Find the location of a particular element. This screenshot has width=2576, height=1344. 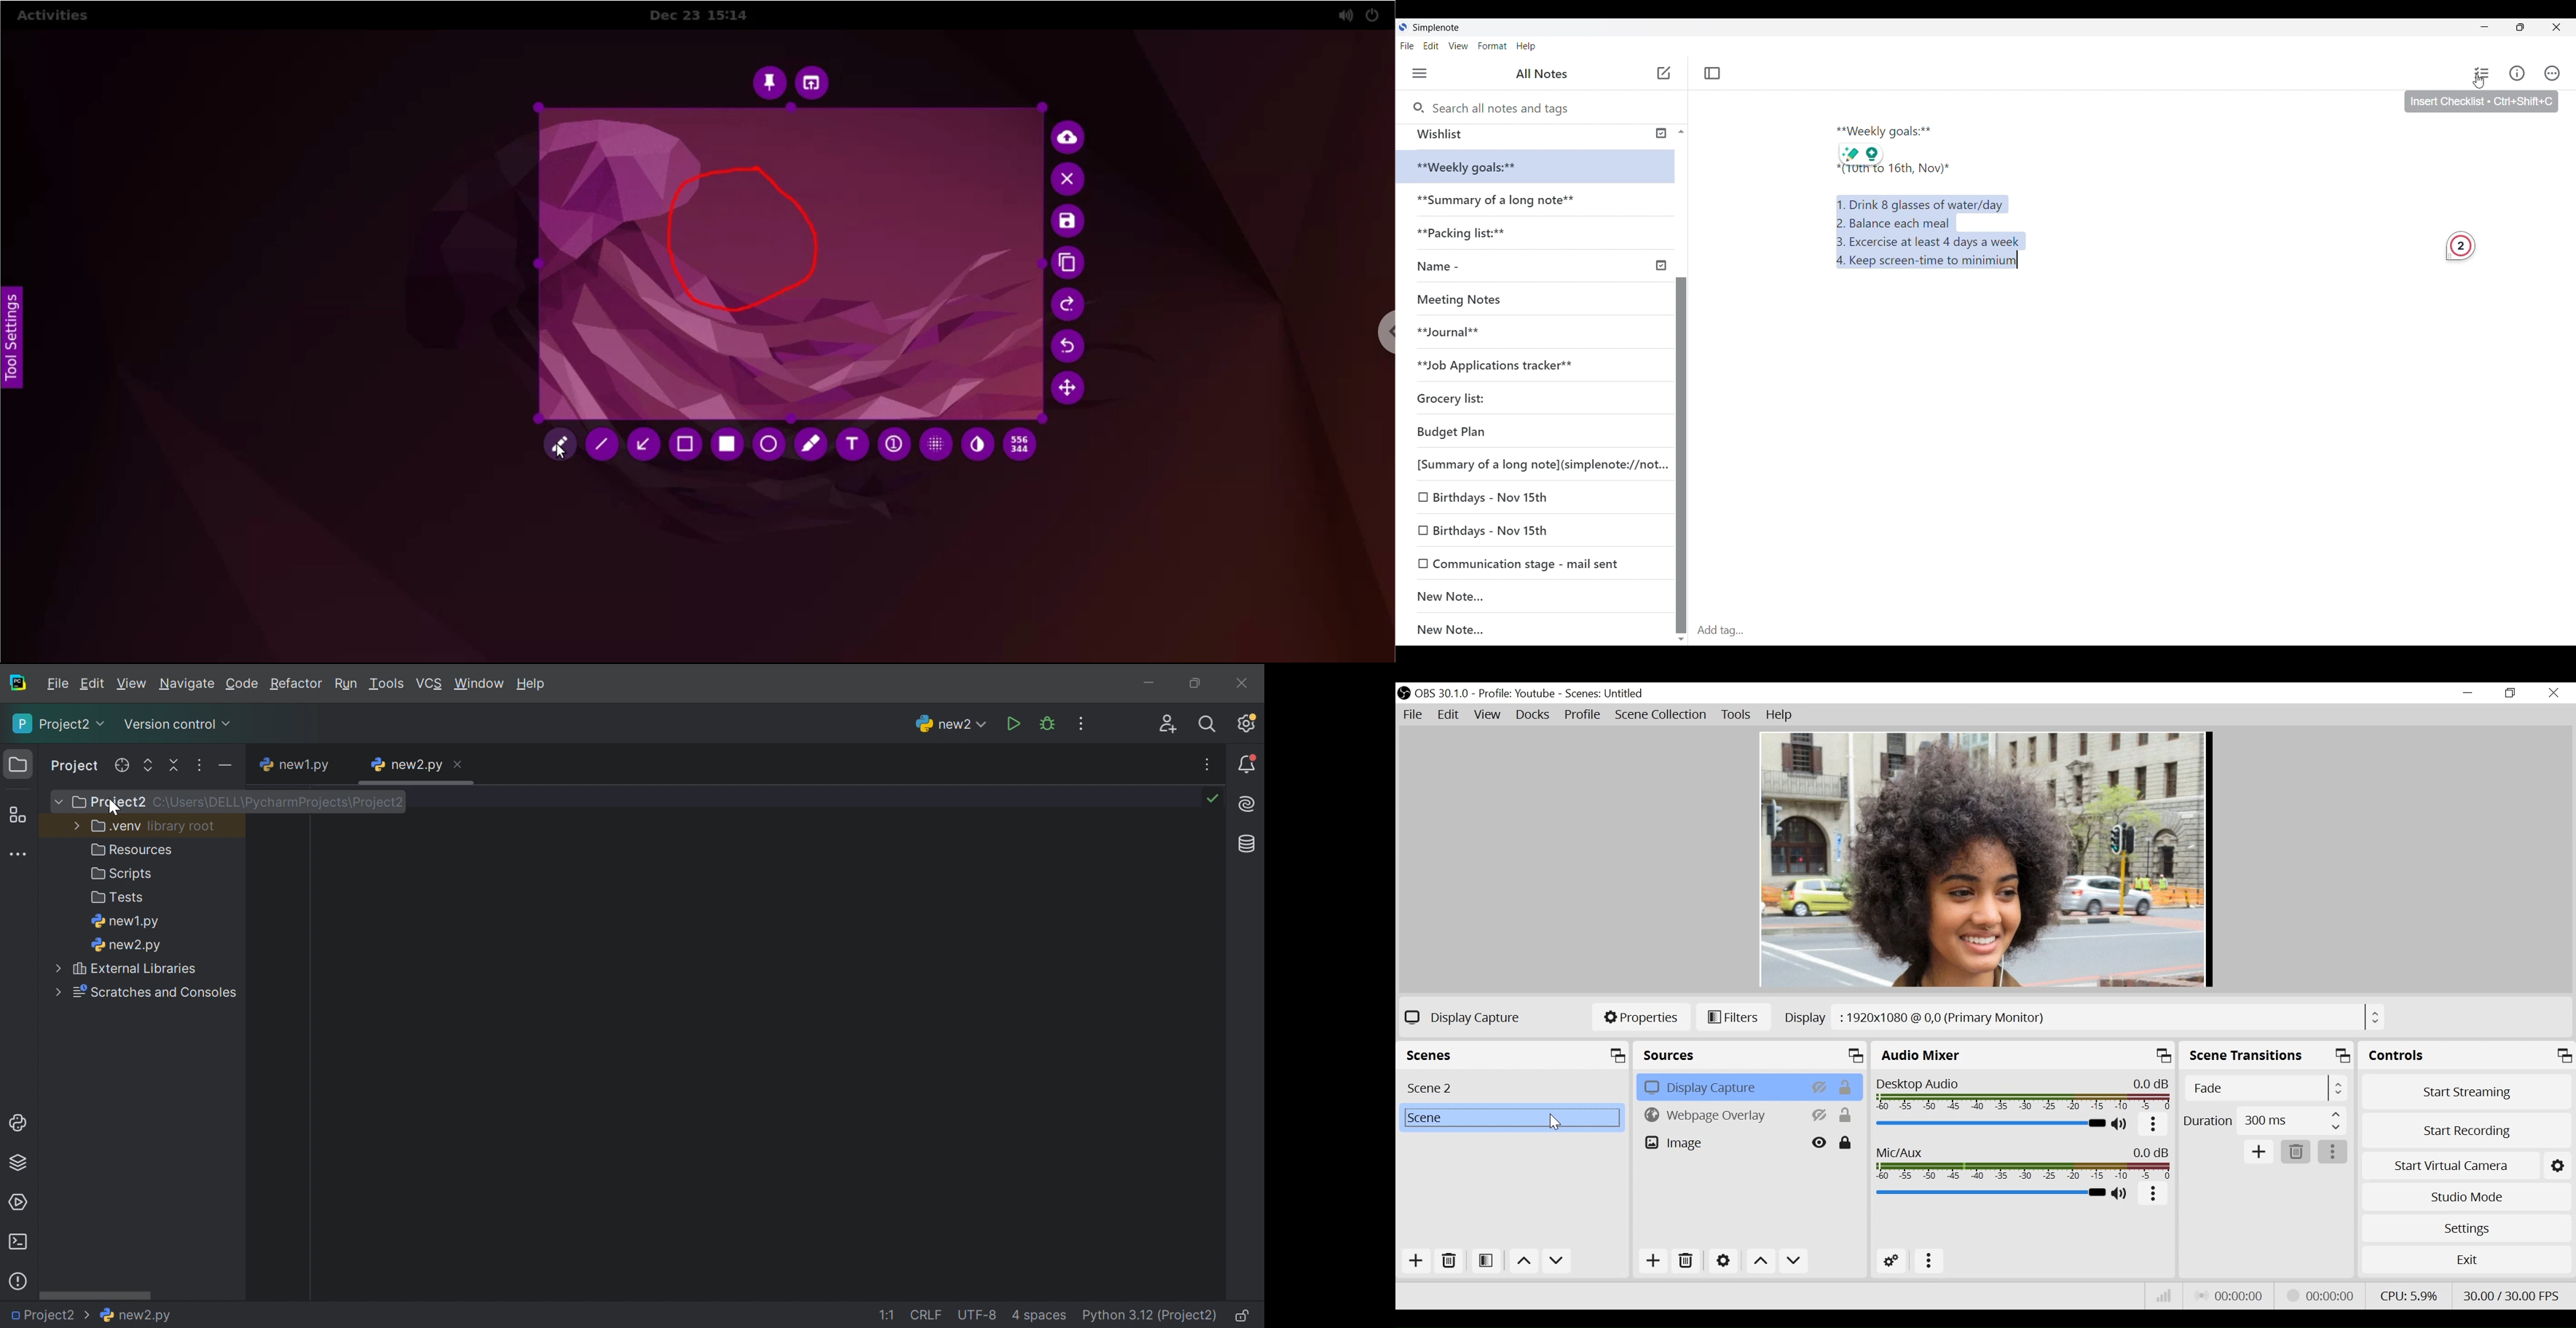

Structure is located at coordinates (17, 814).